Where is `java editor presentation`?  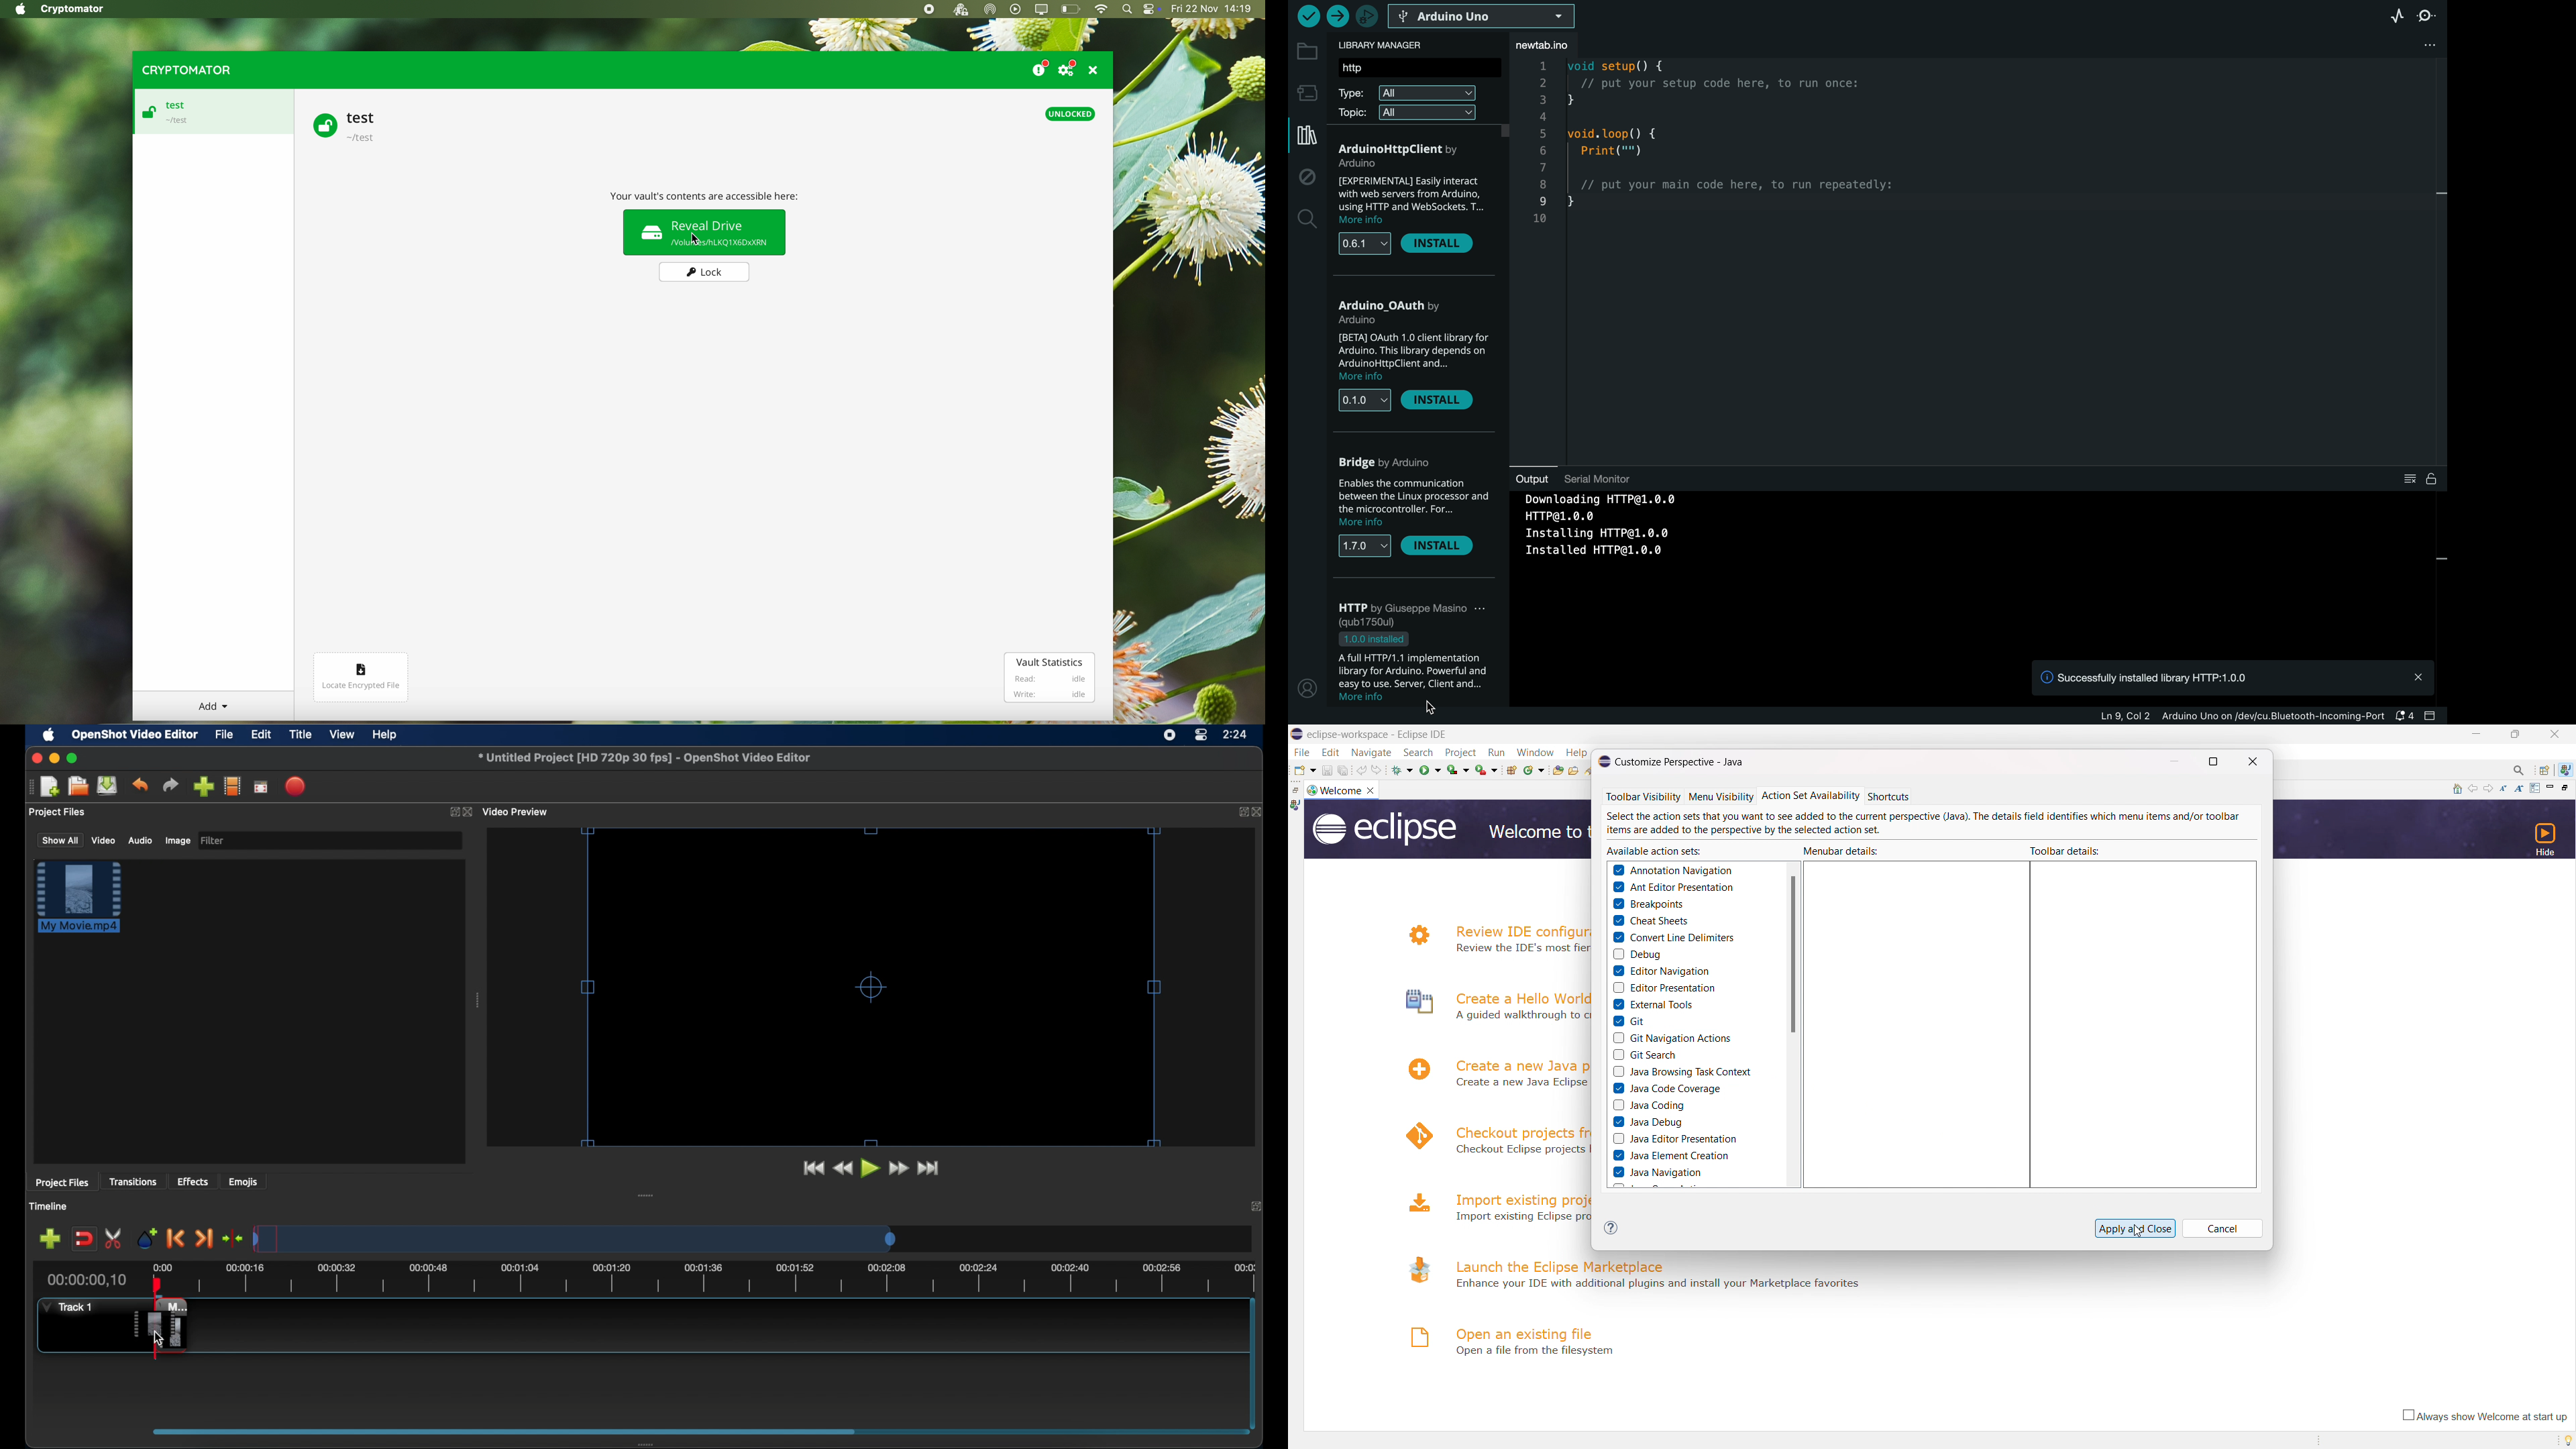 java editor presentation is located at coordinates (1674, 1138).